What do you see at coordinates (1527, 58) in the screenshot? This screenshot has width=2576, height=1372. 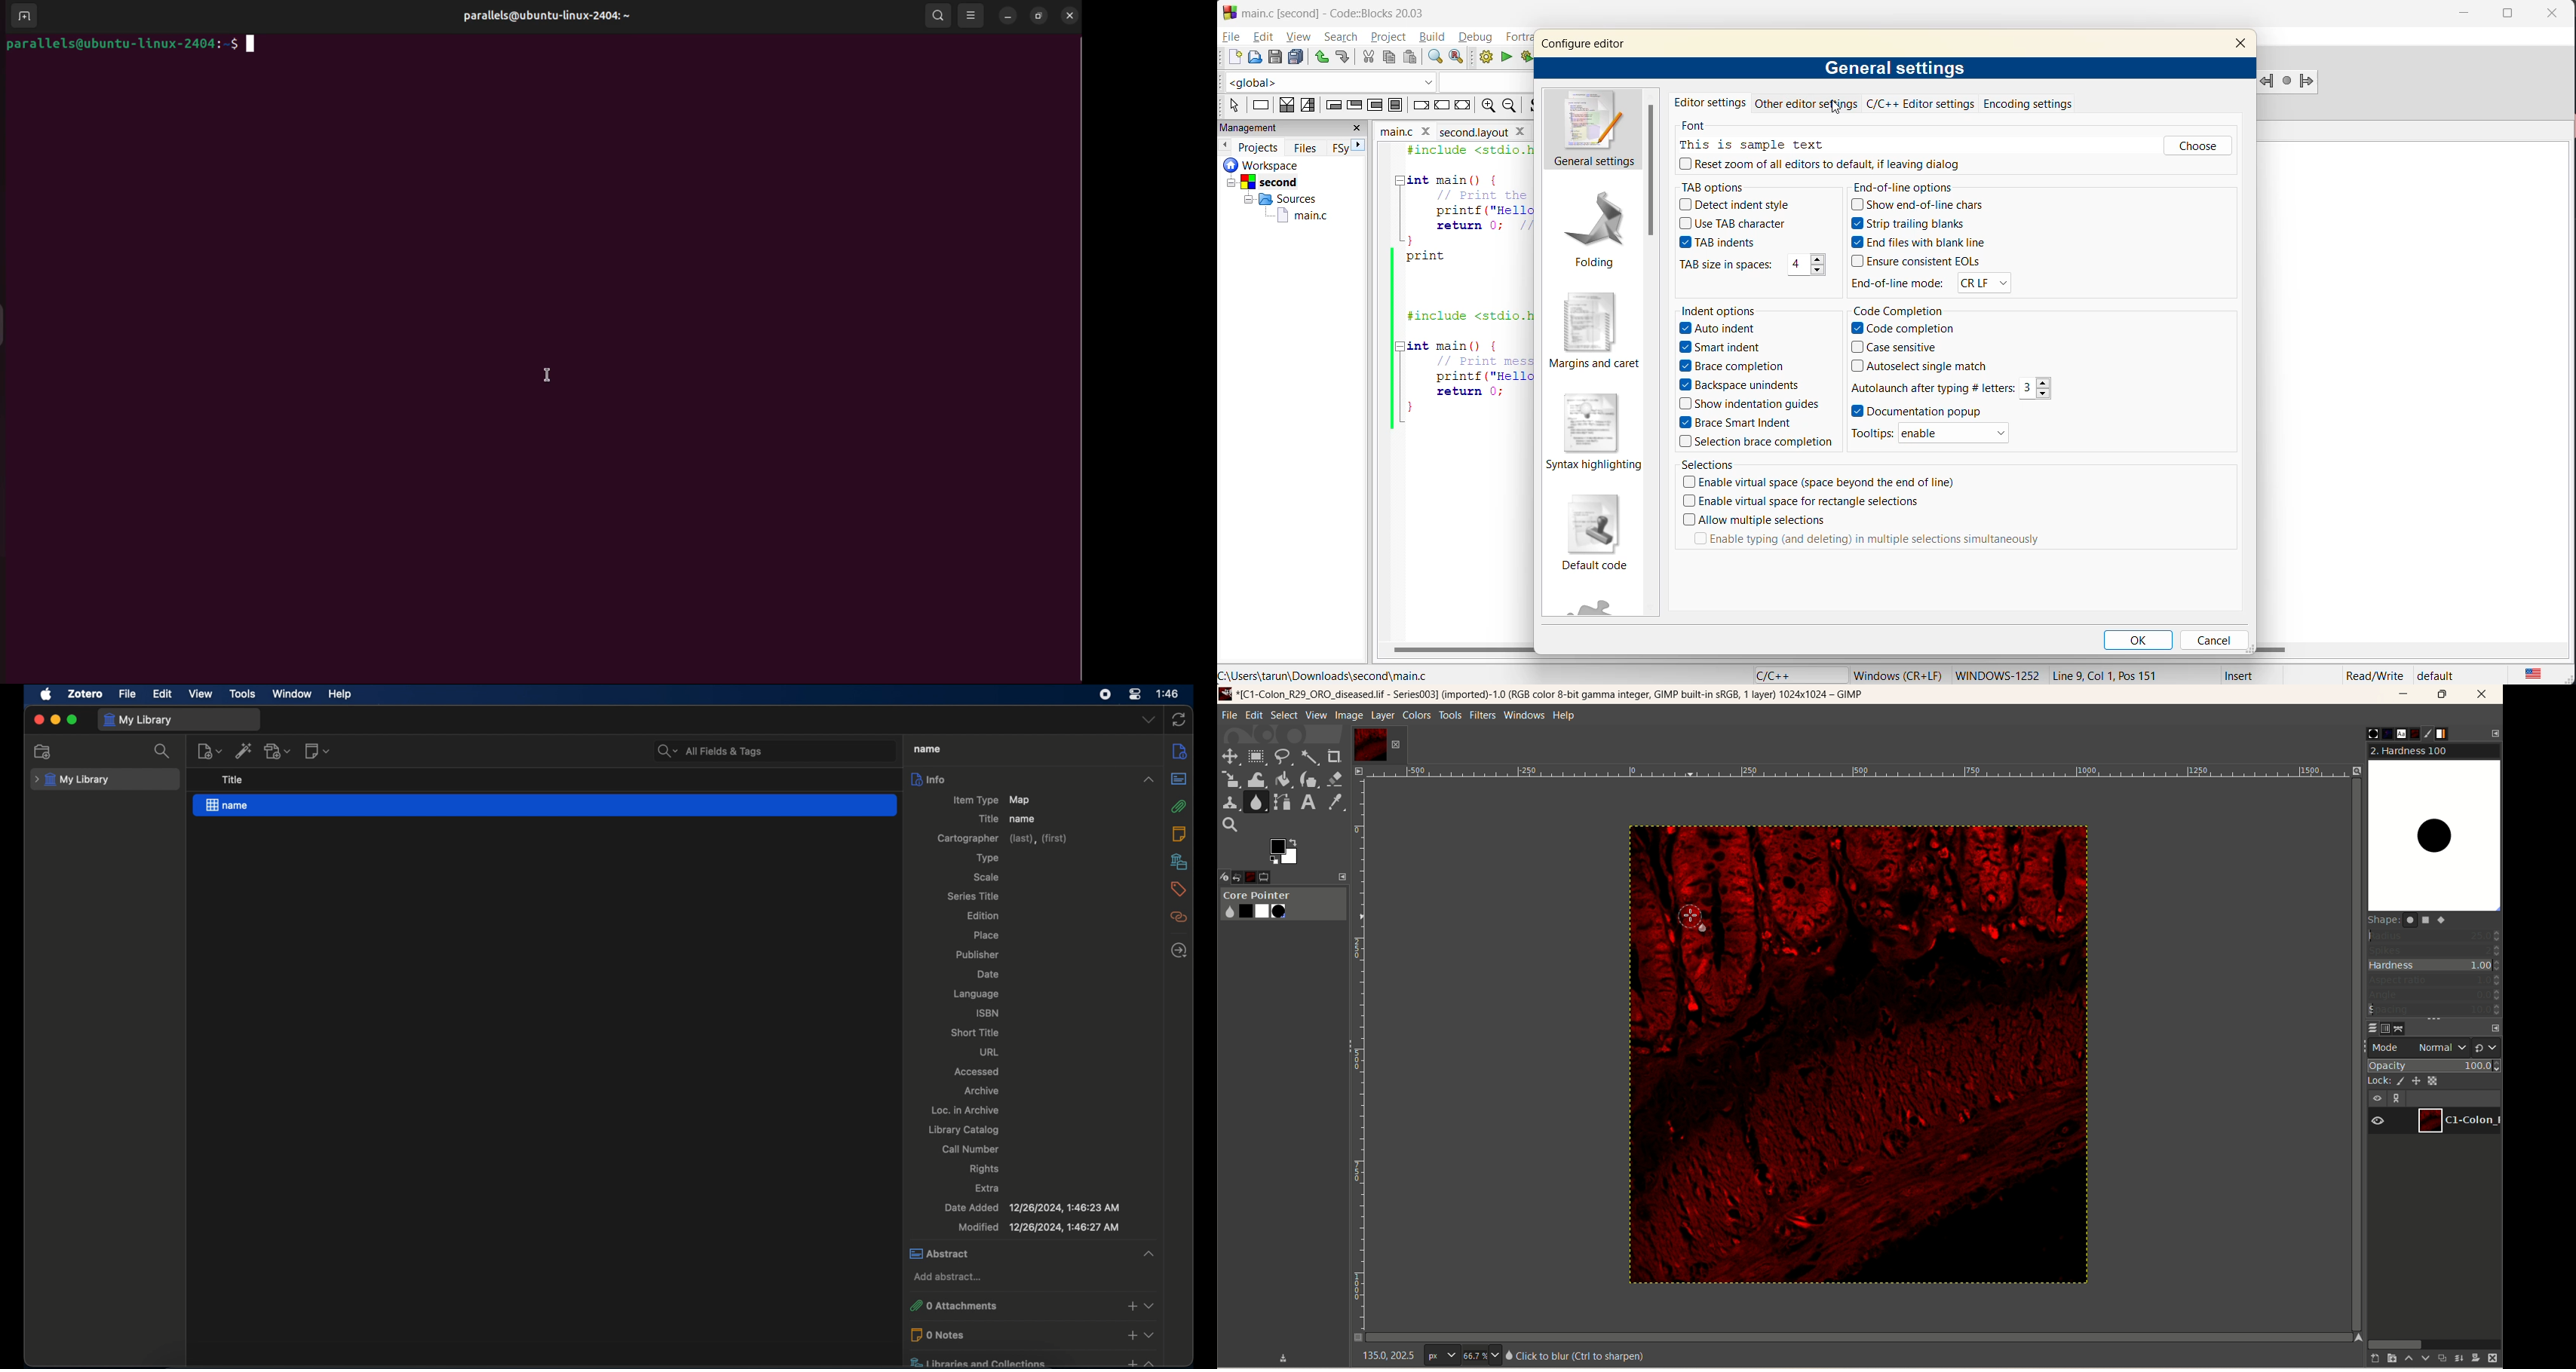 I see `build and run` at bounding box center [1527, 58].